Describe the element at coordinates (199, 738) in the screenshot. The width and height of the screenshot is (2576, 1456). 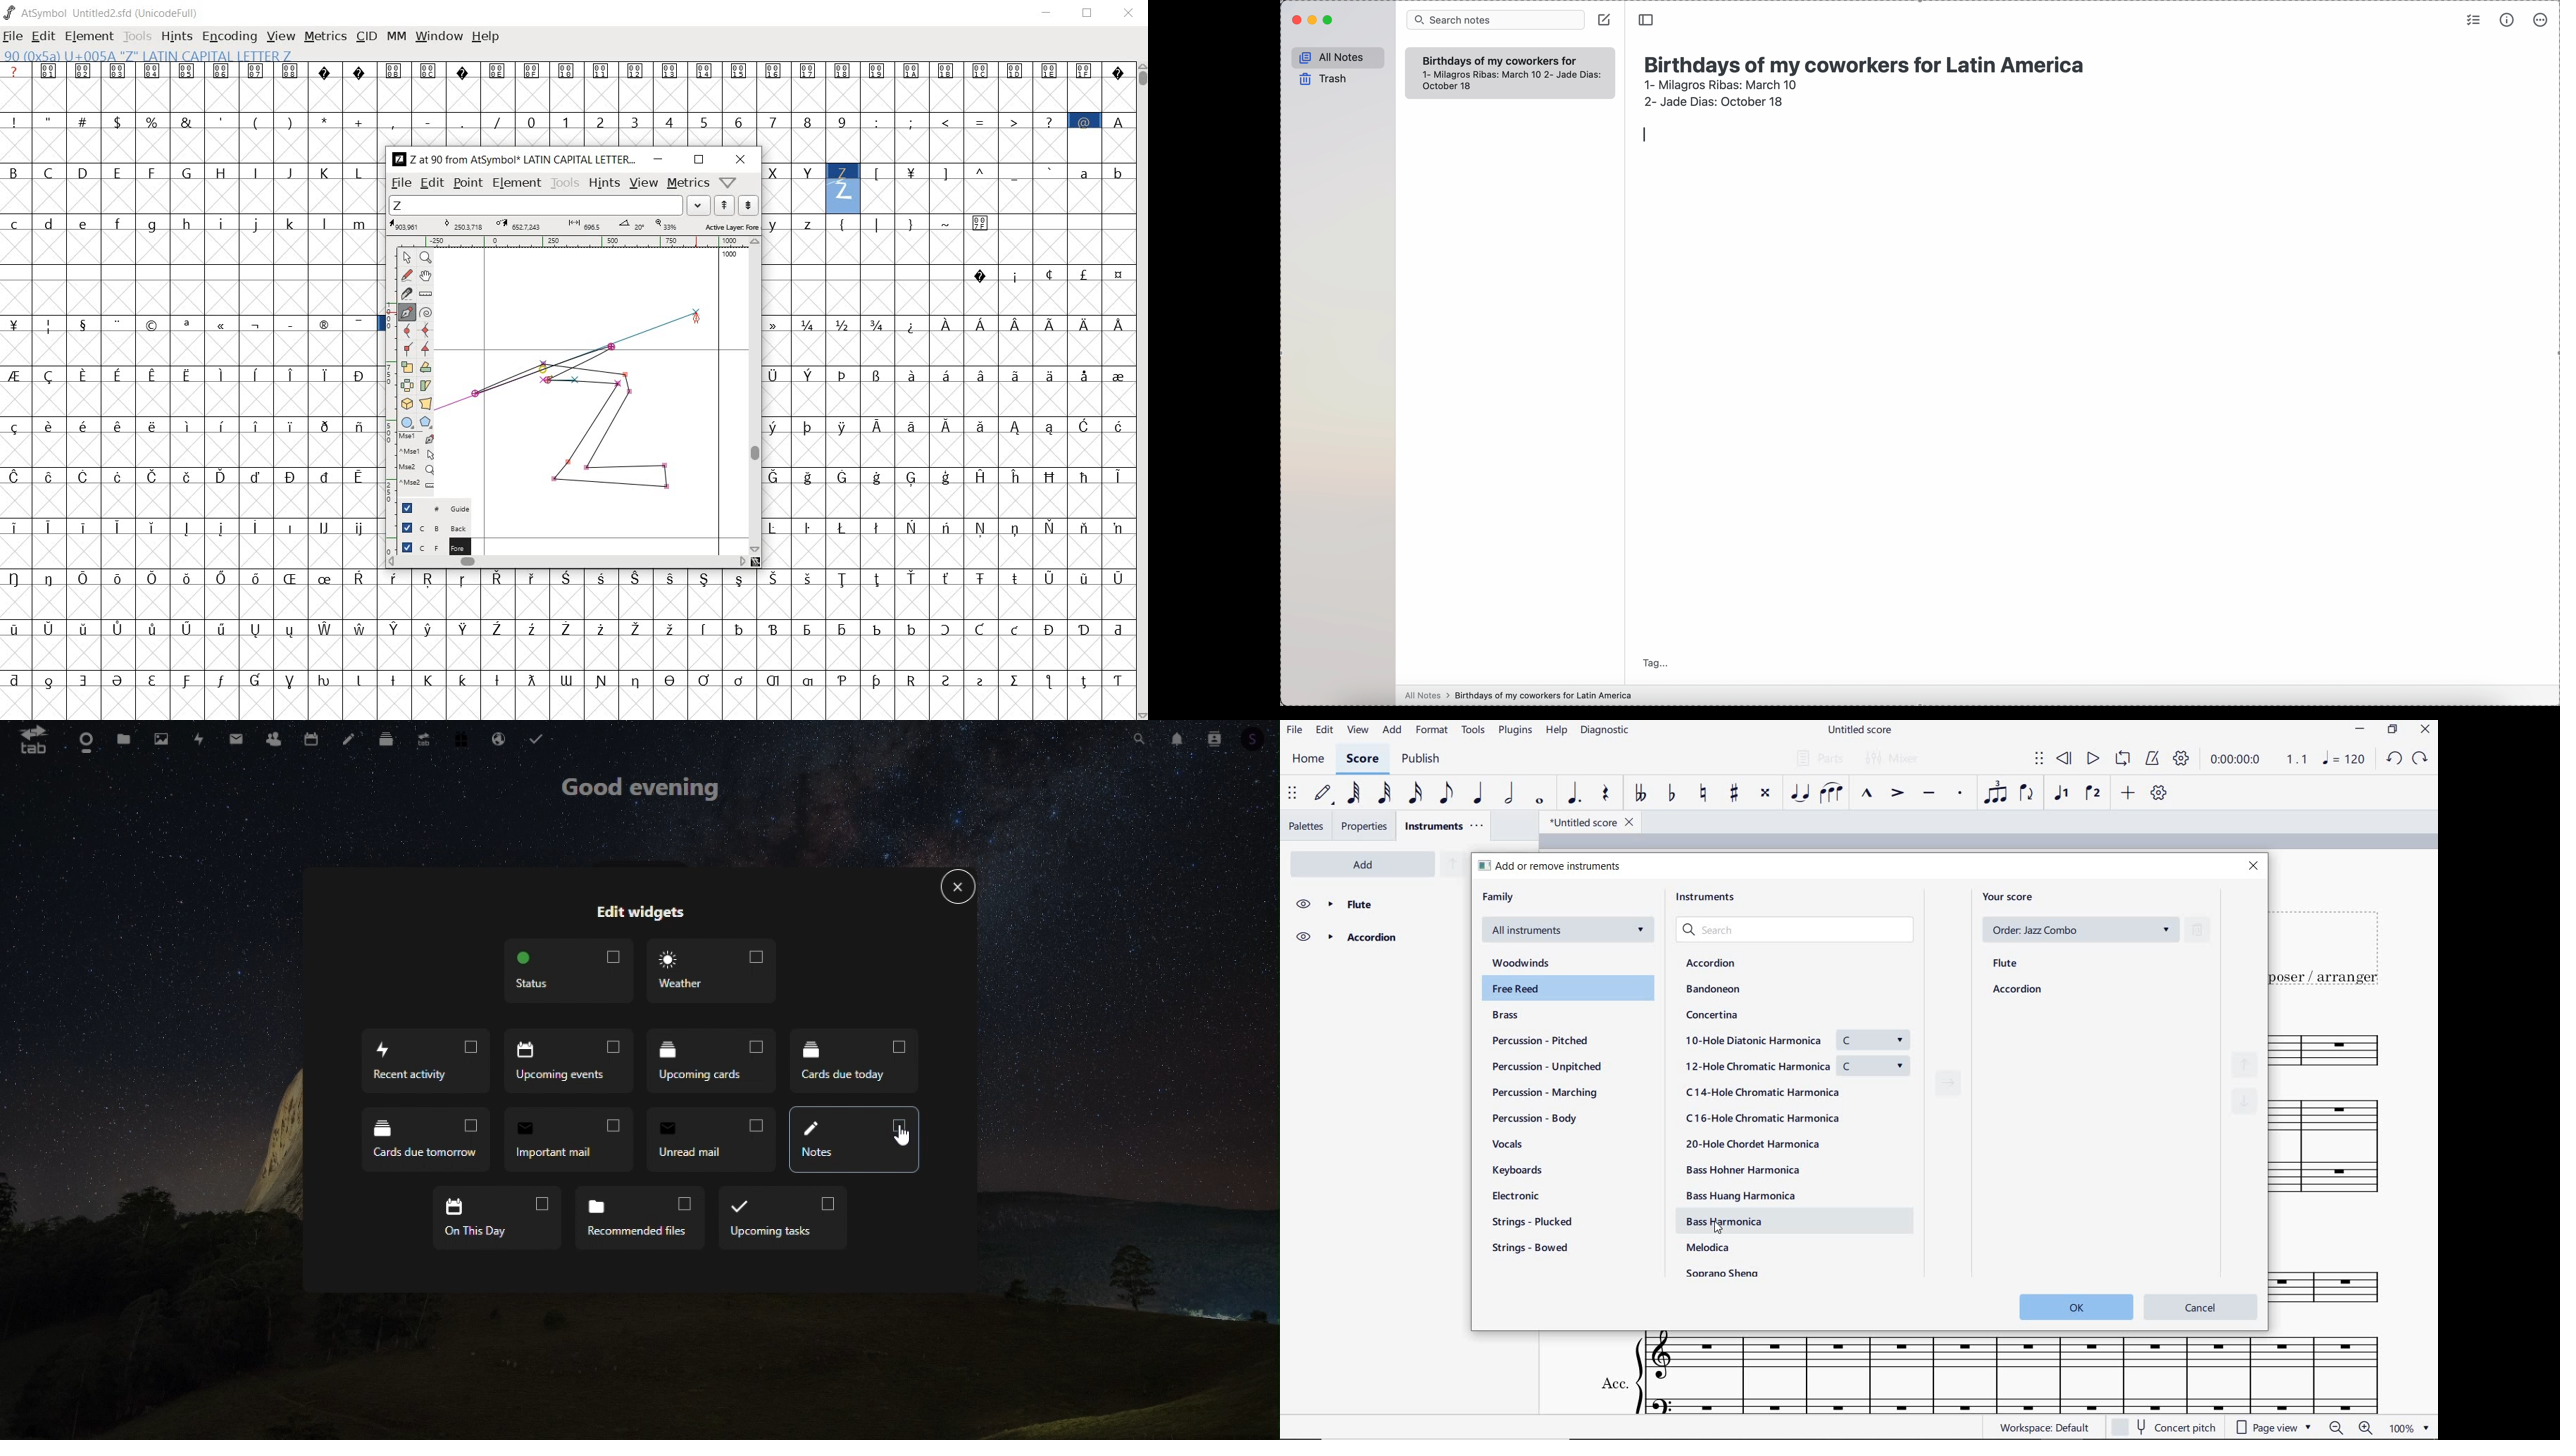
I see `Activity` at that location.